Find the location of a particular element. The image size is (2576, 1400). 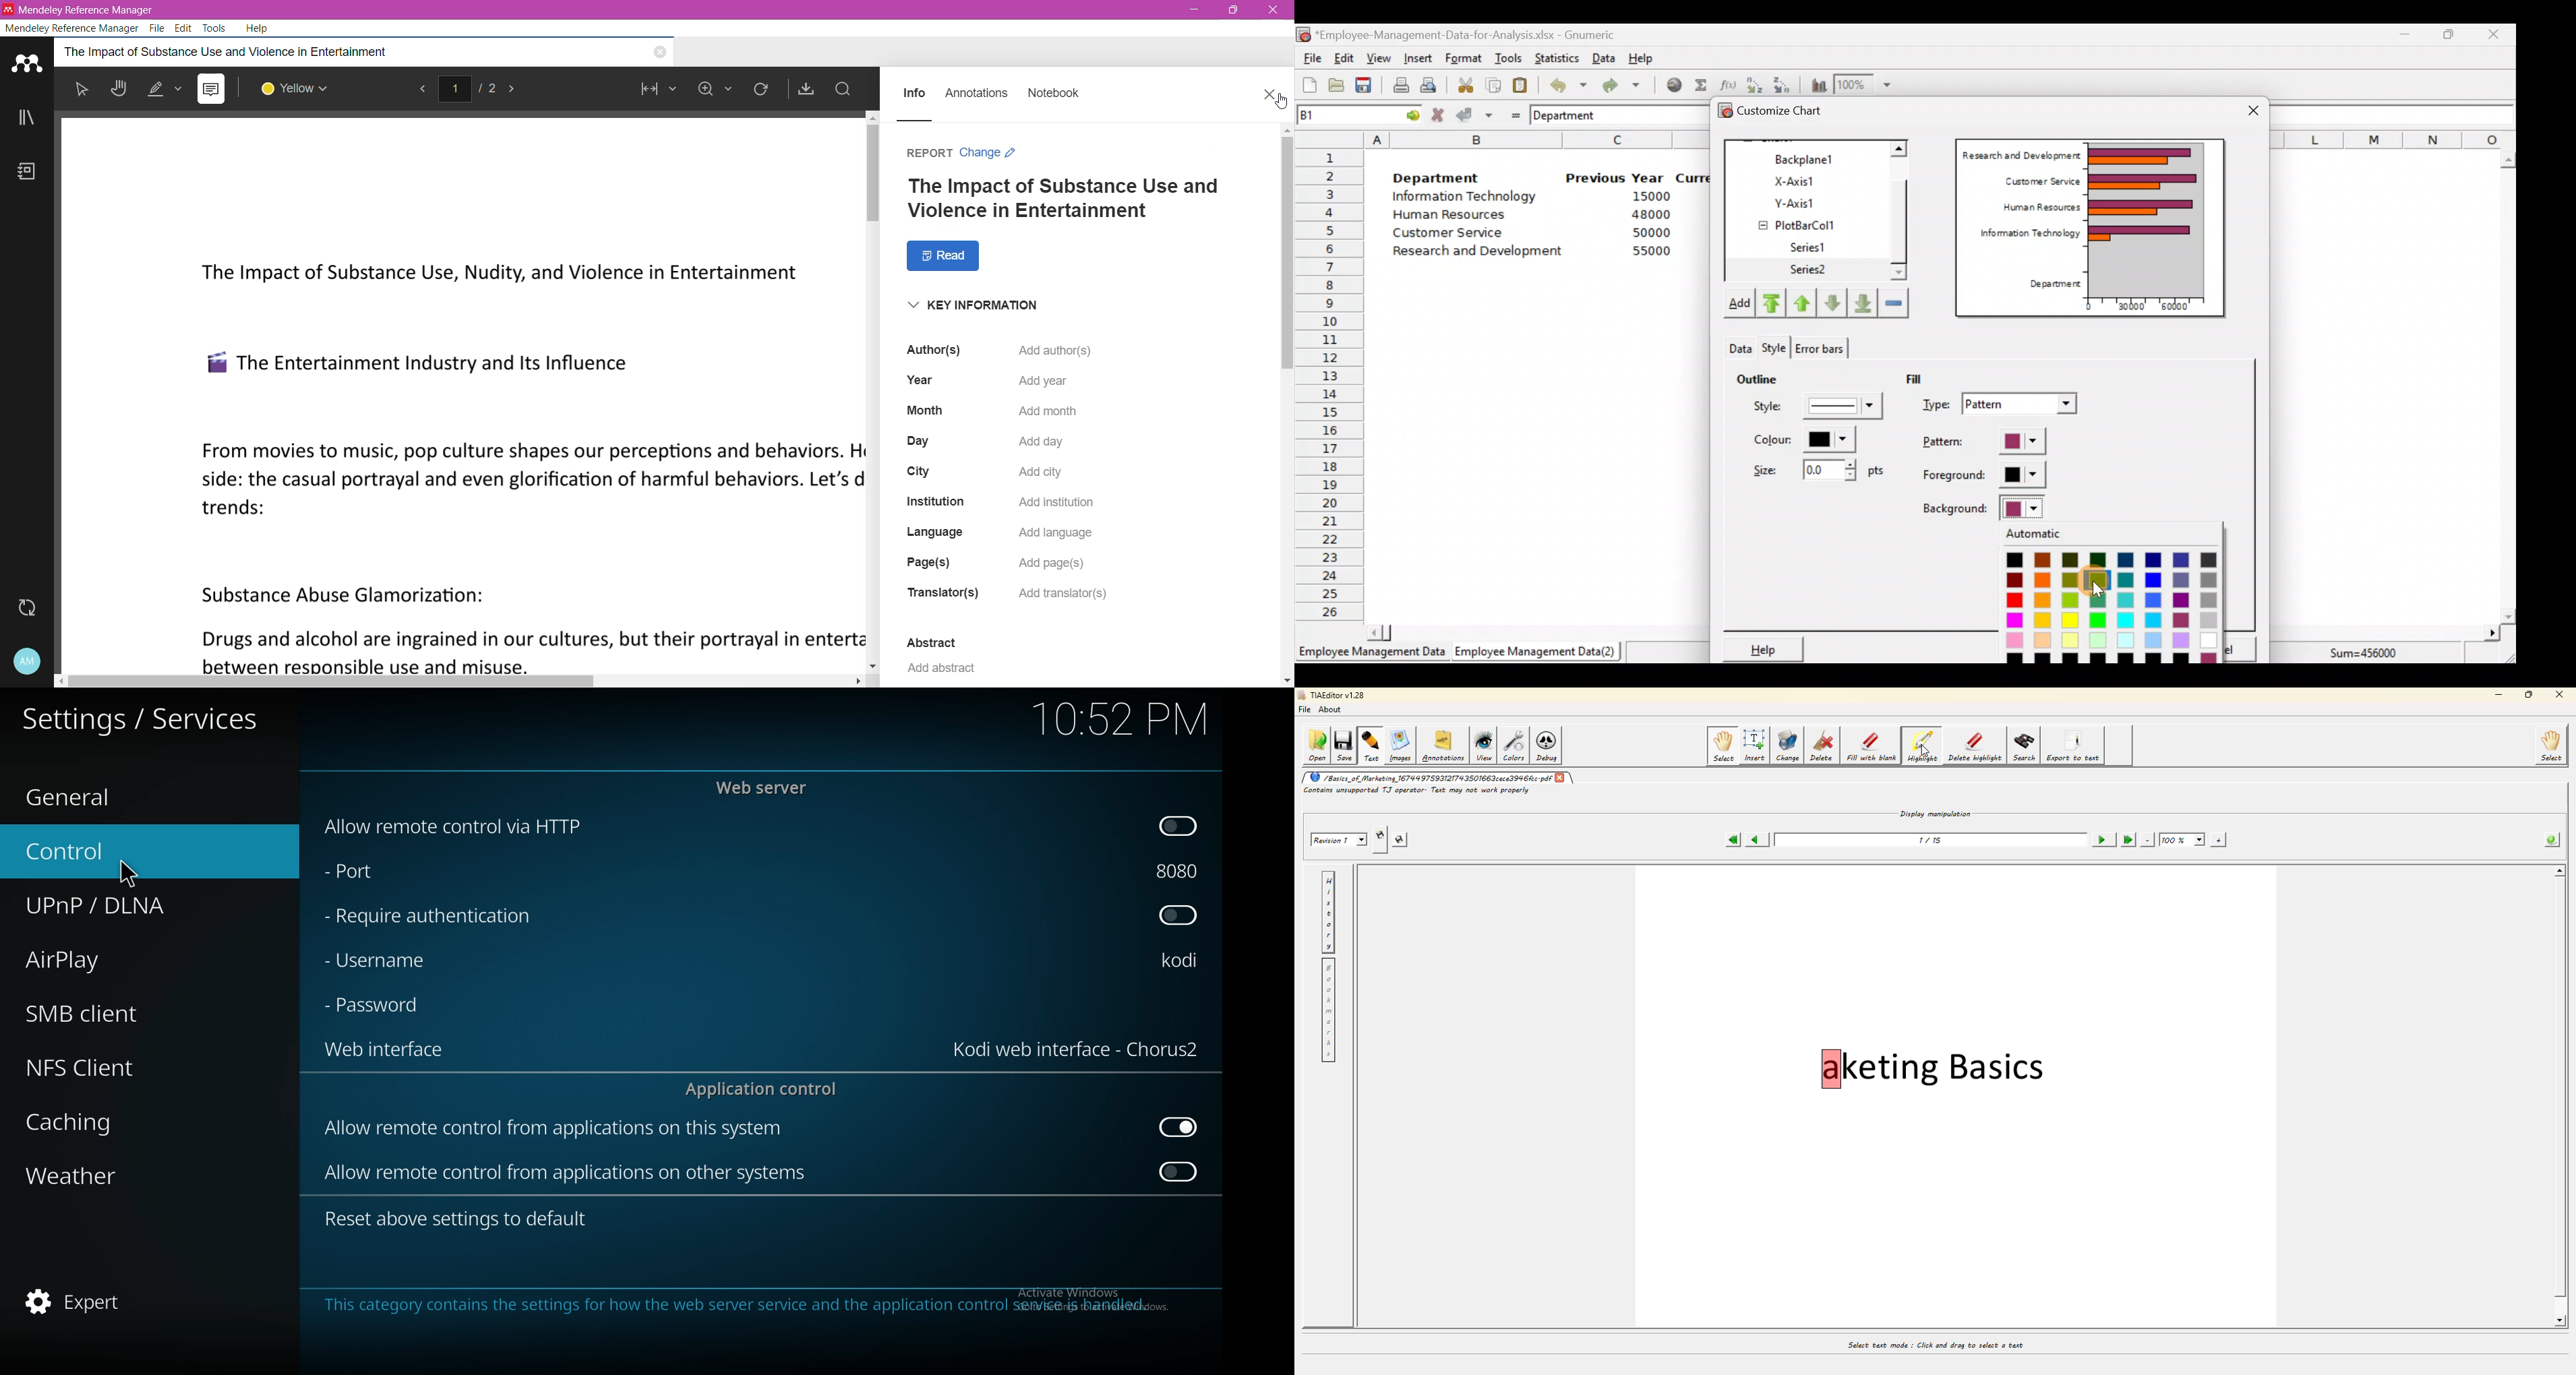

Author(s) is located at coordinates (933, 348).